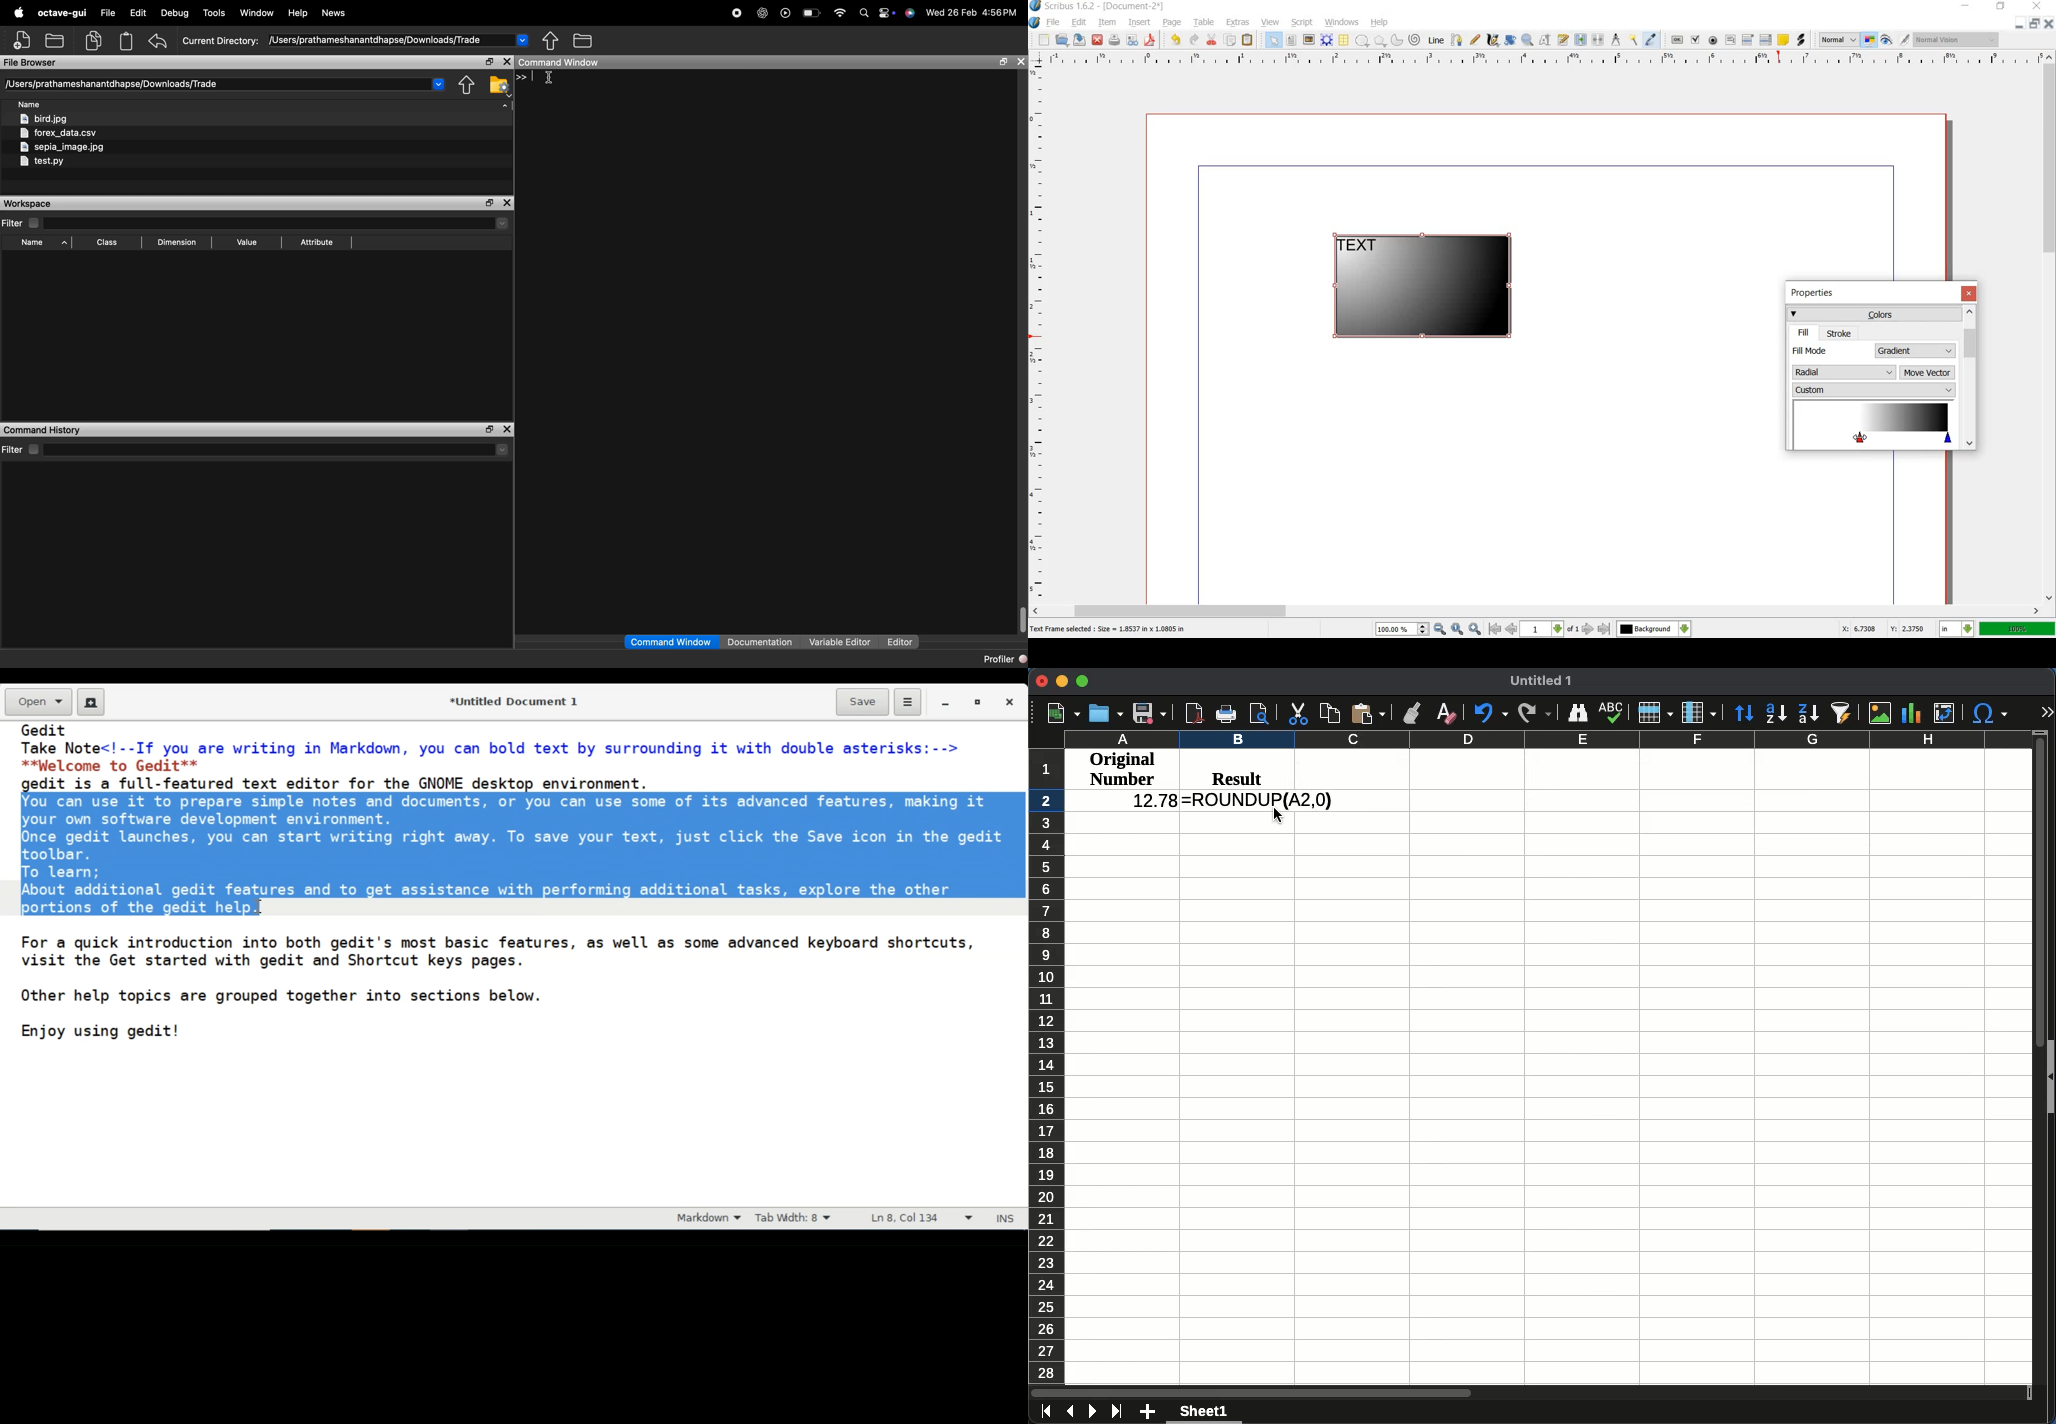 The image size is (2072, 1428). What do you see at coordinates (1231, 40) in the screenshot?
I see `copy` at bounding box center [1231, 40].